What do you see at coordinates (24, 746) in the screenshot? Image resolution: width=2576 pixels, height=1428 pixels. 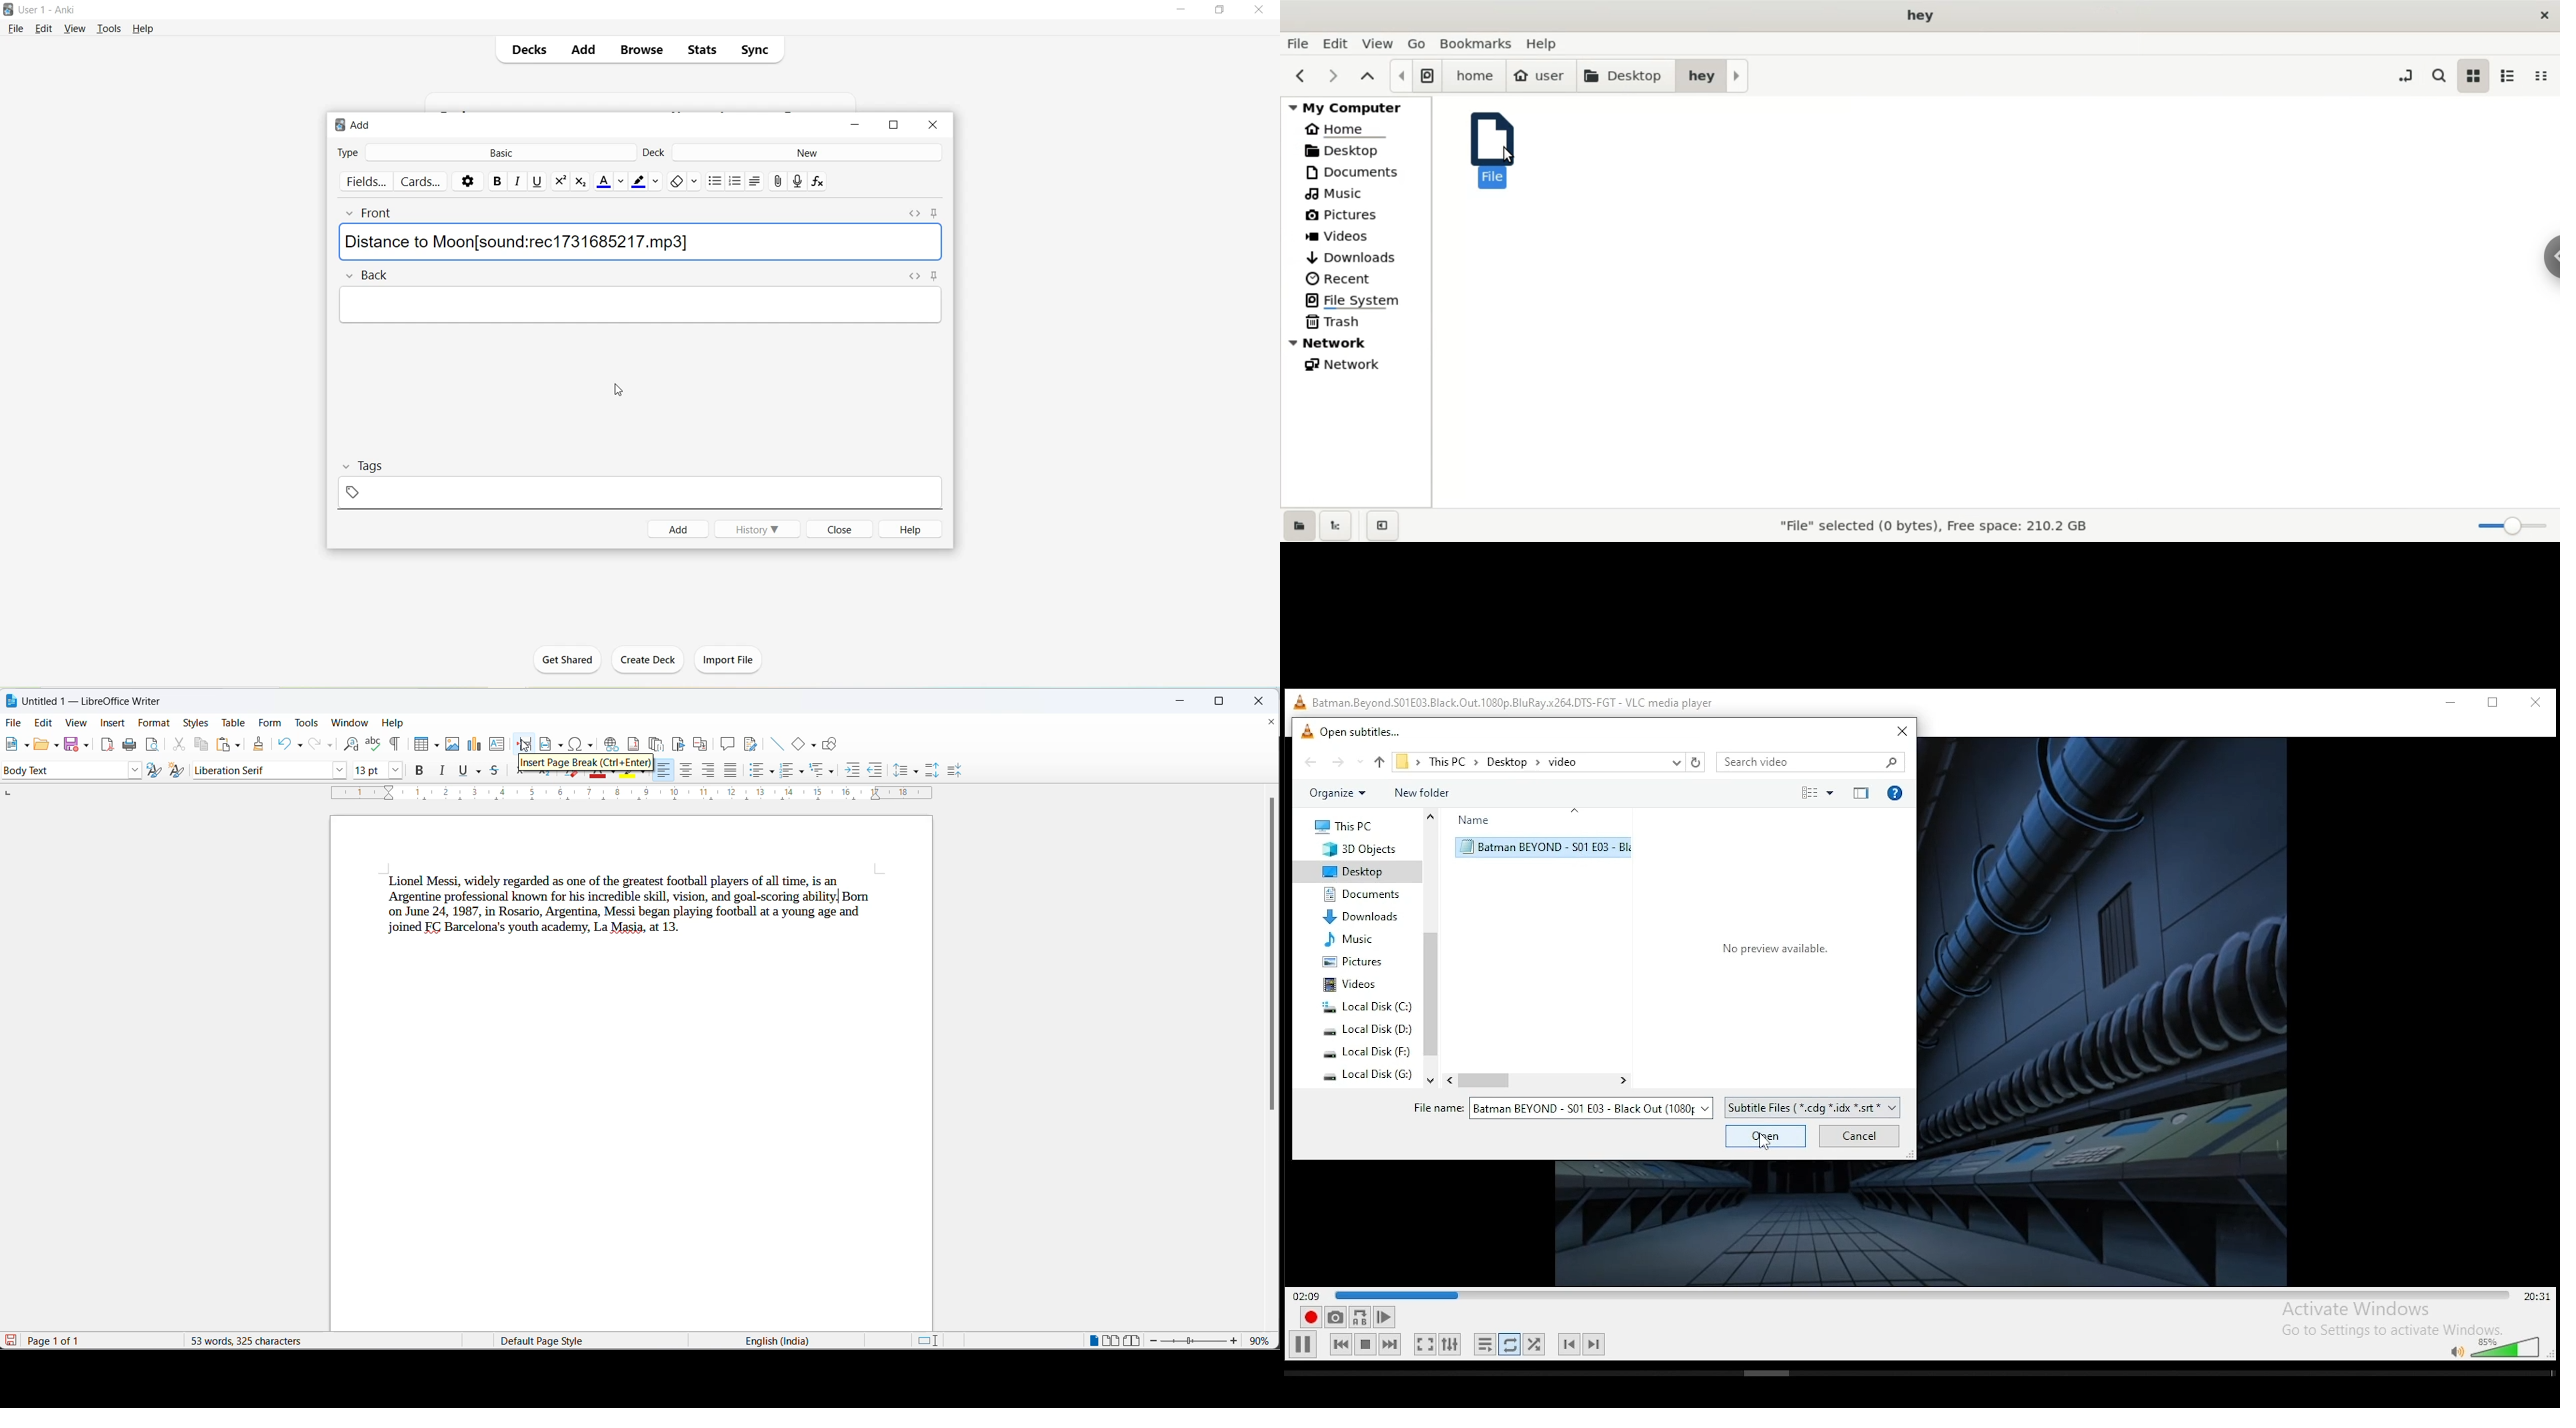 I see `new file options` at bounding box center [24, 746].